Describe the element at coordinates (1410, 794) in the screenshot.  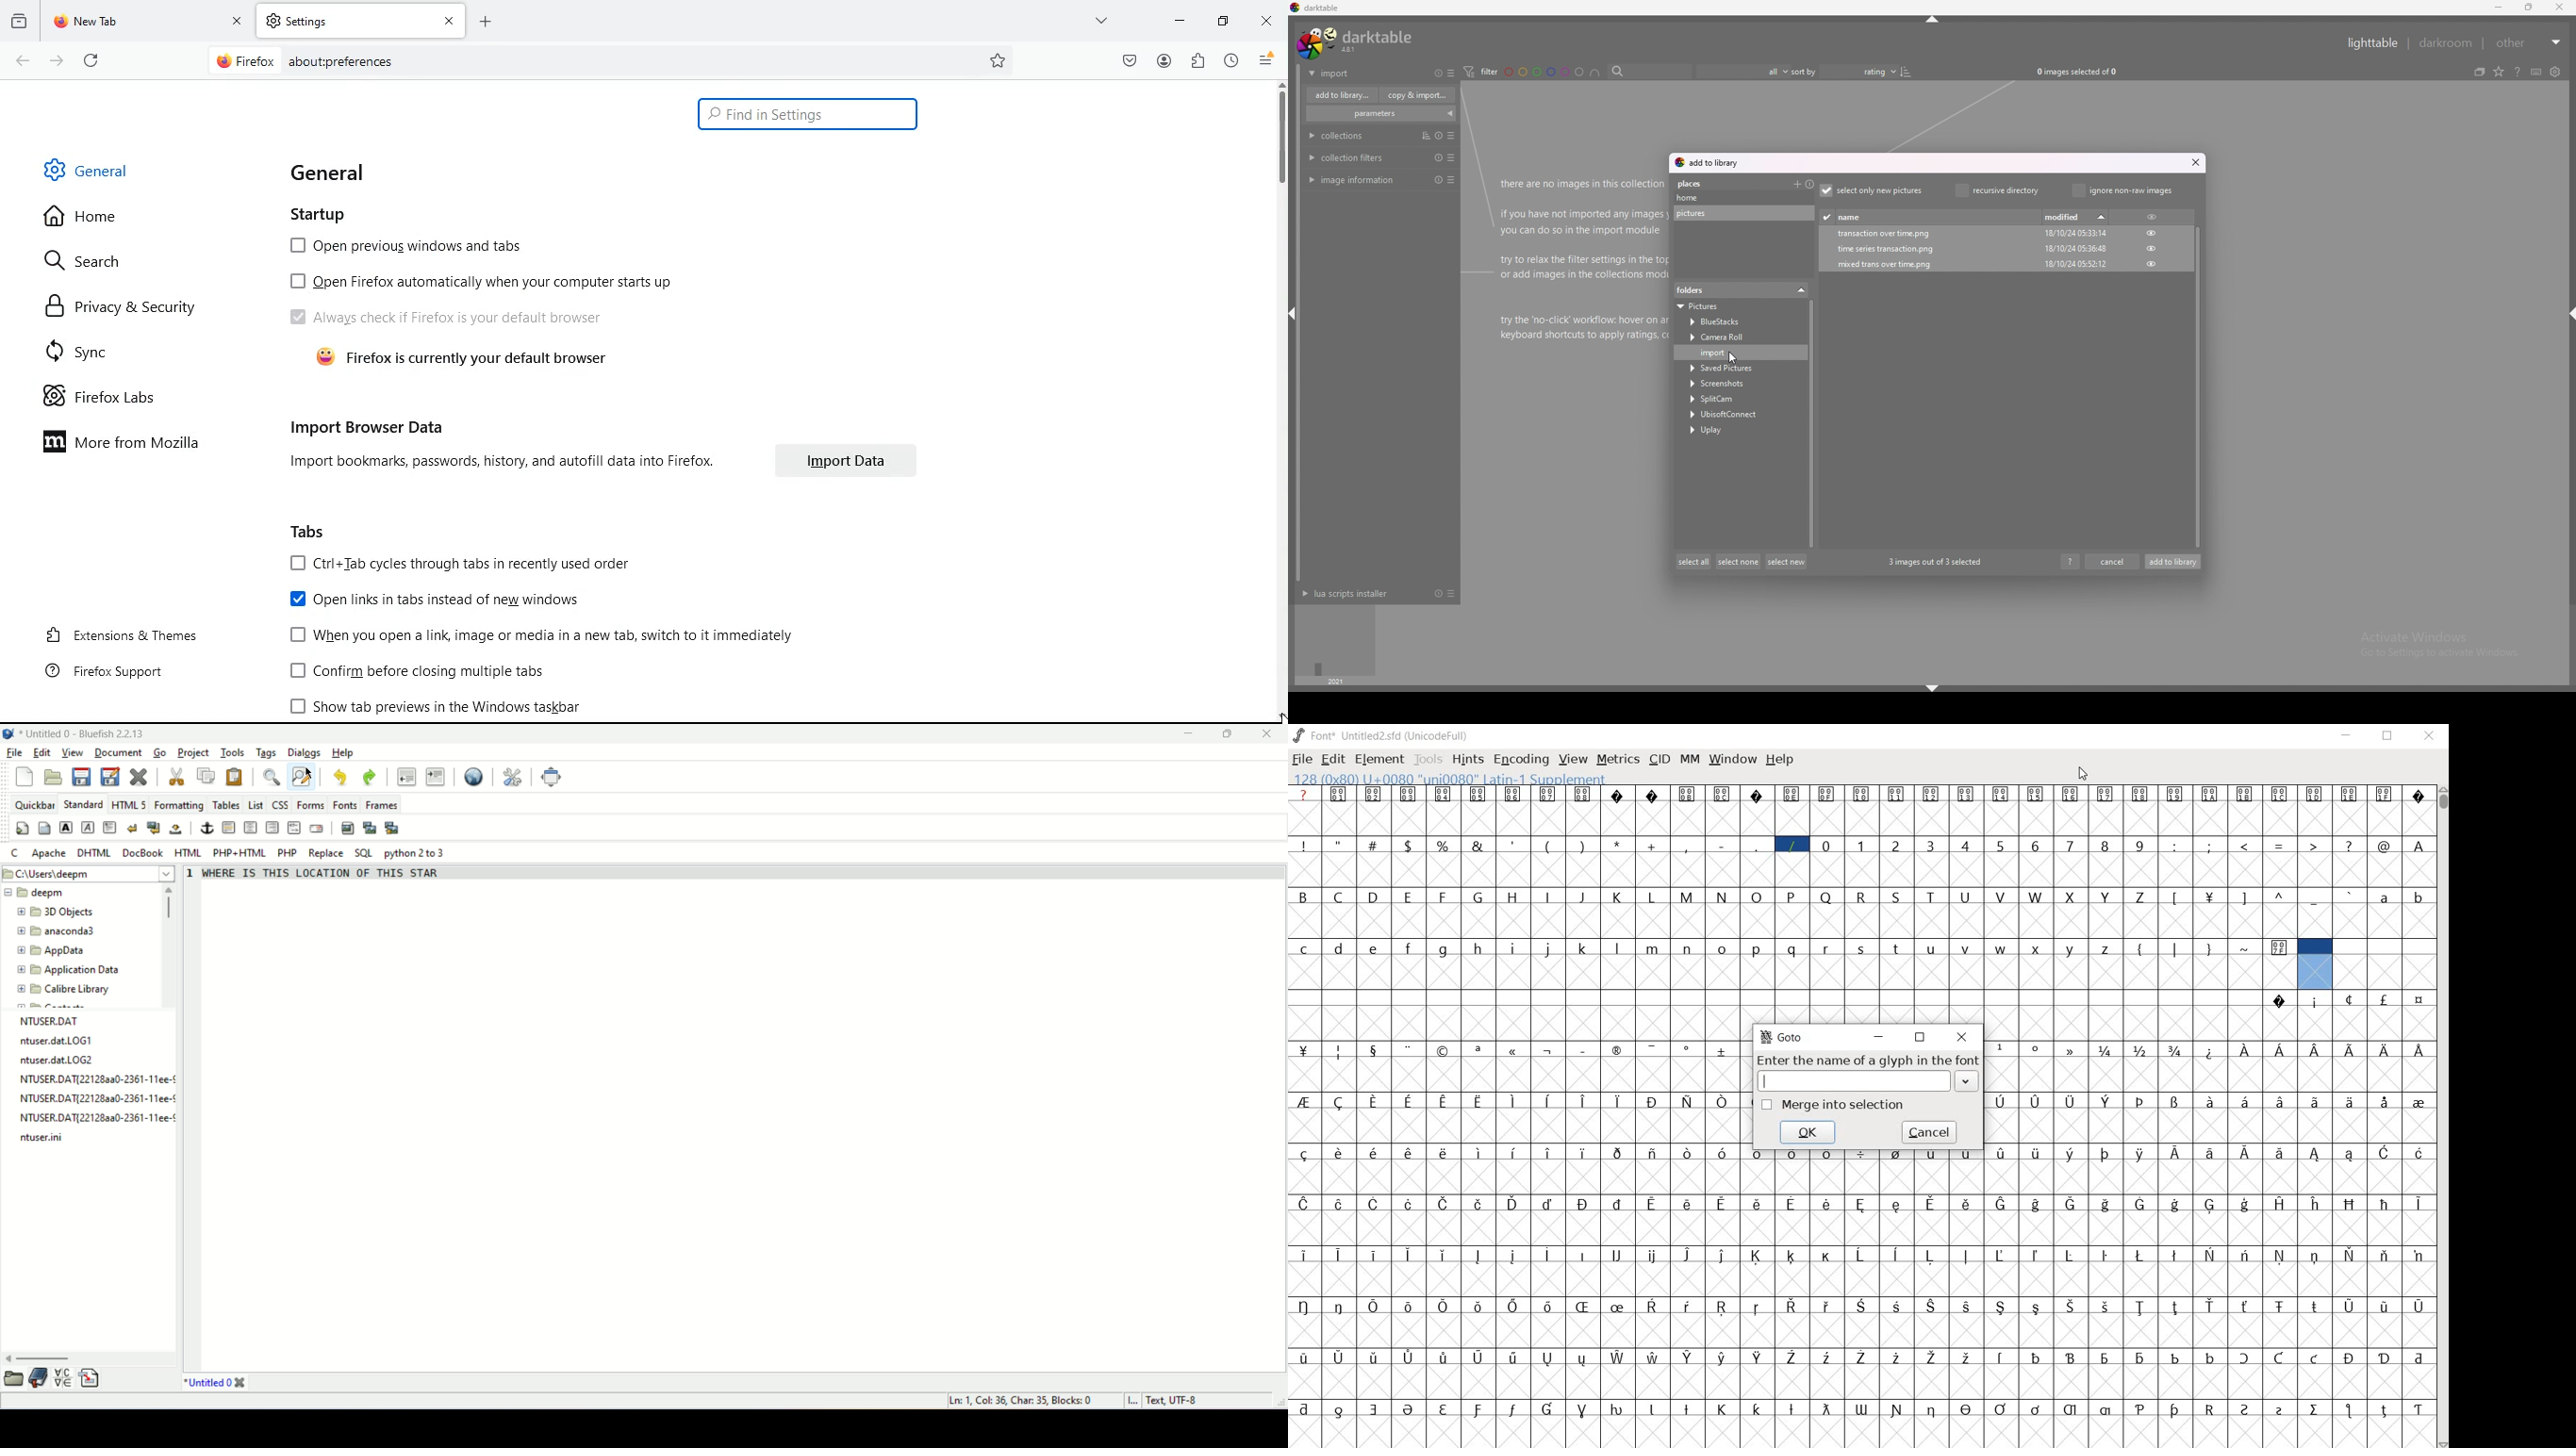
I see `Symbol` at that location.